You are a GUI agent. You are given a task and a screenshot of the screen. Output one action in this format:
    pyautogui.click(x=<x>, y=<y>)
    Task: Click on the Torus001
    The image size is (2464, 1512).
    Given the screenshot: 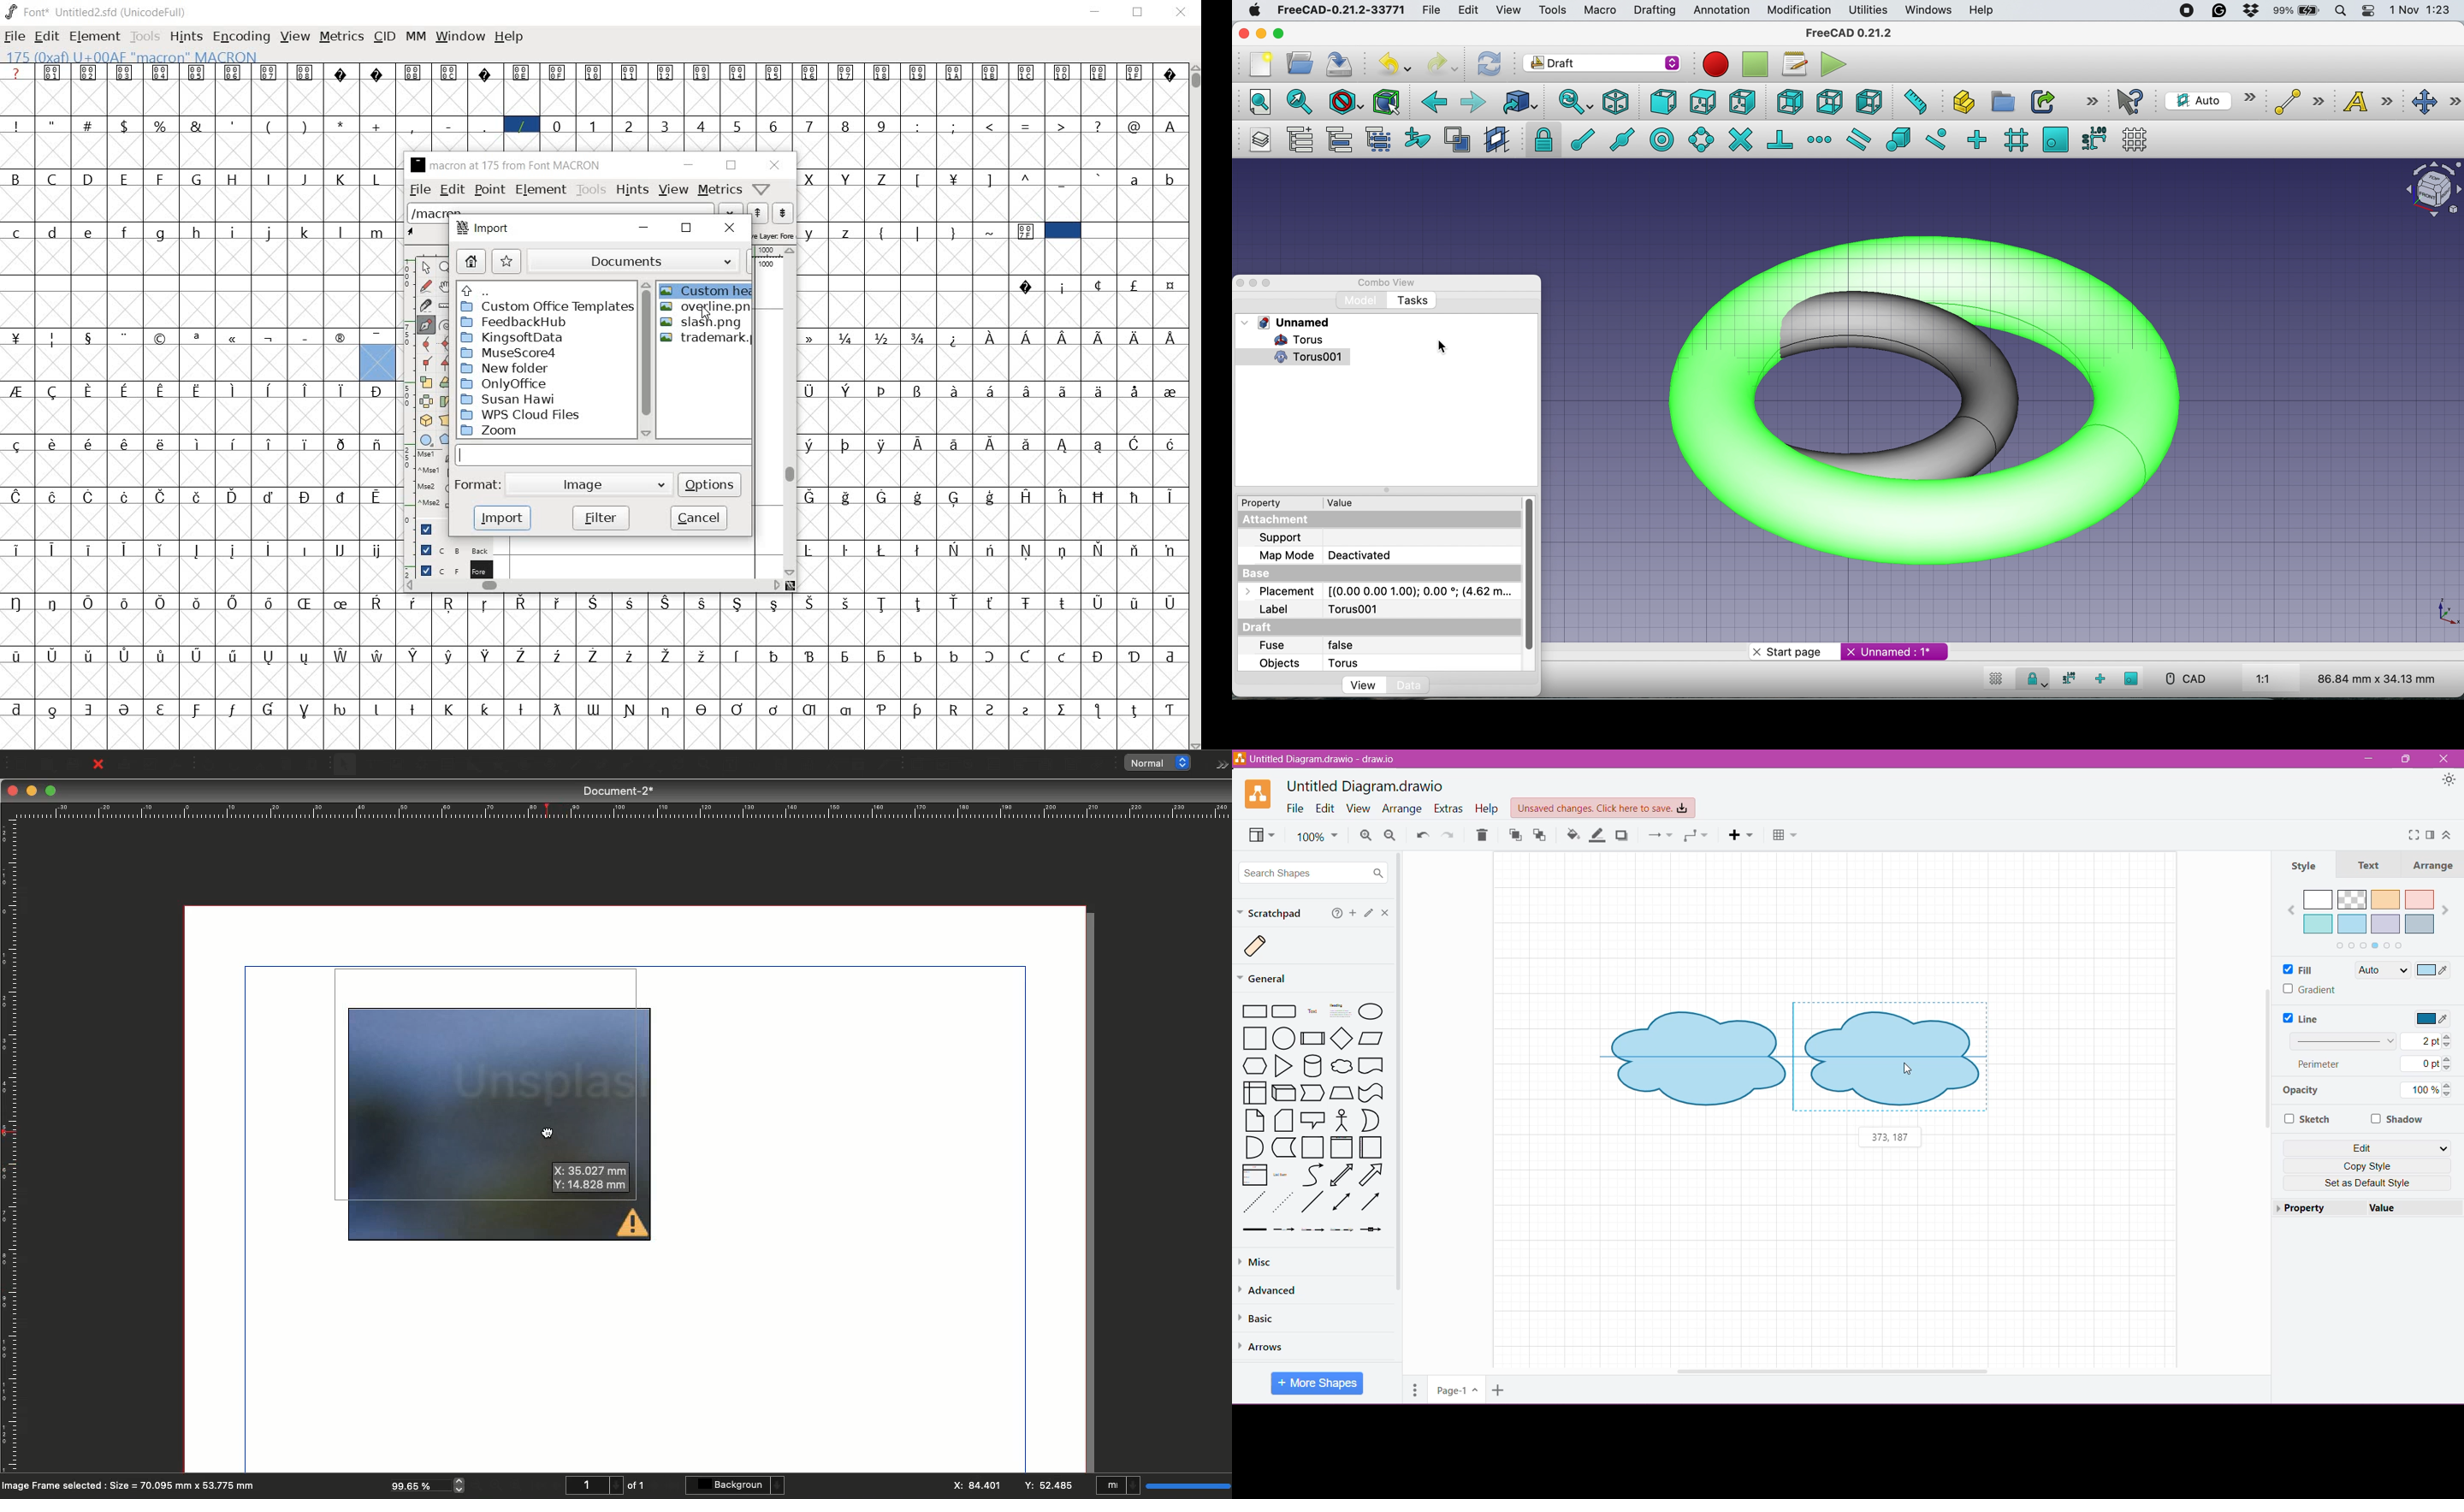 What is the action you would take?
    pyautogui.click(x=1302, y=358)
    